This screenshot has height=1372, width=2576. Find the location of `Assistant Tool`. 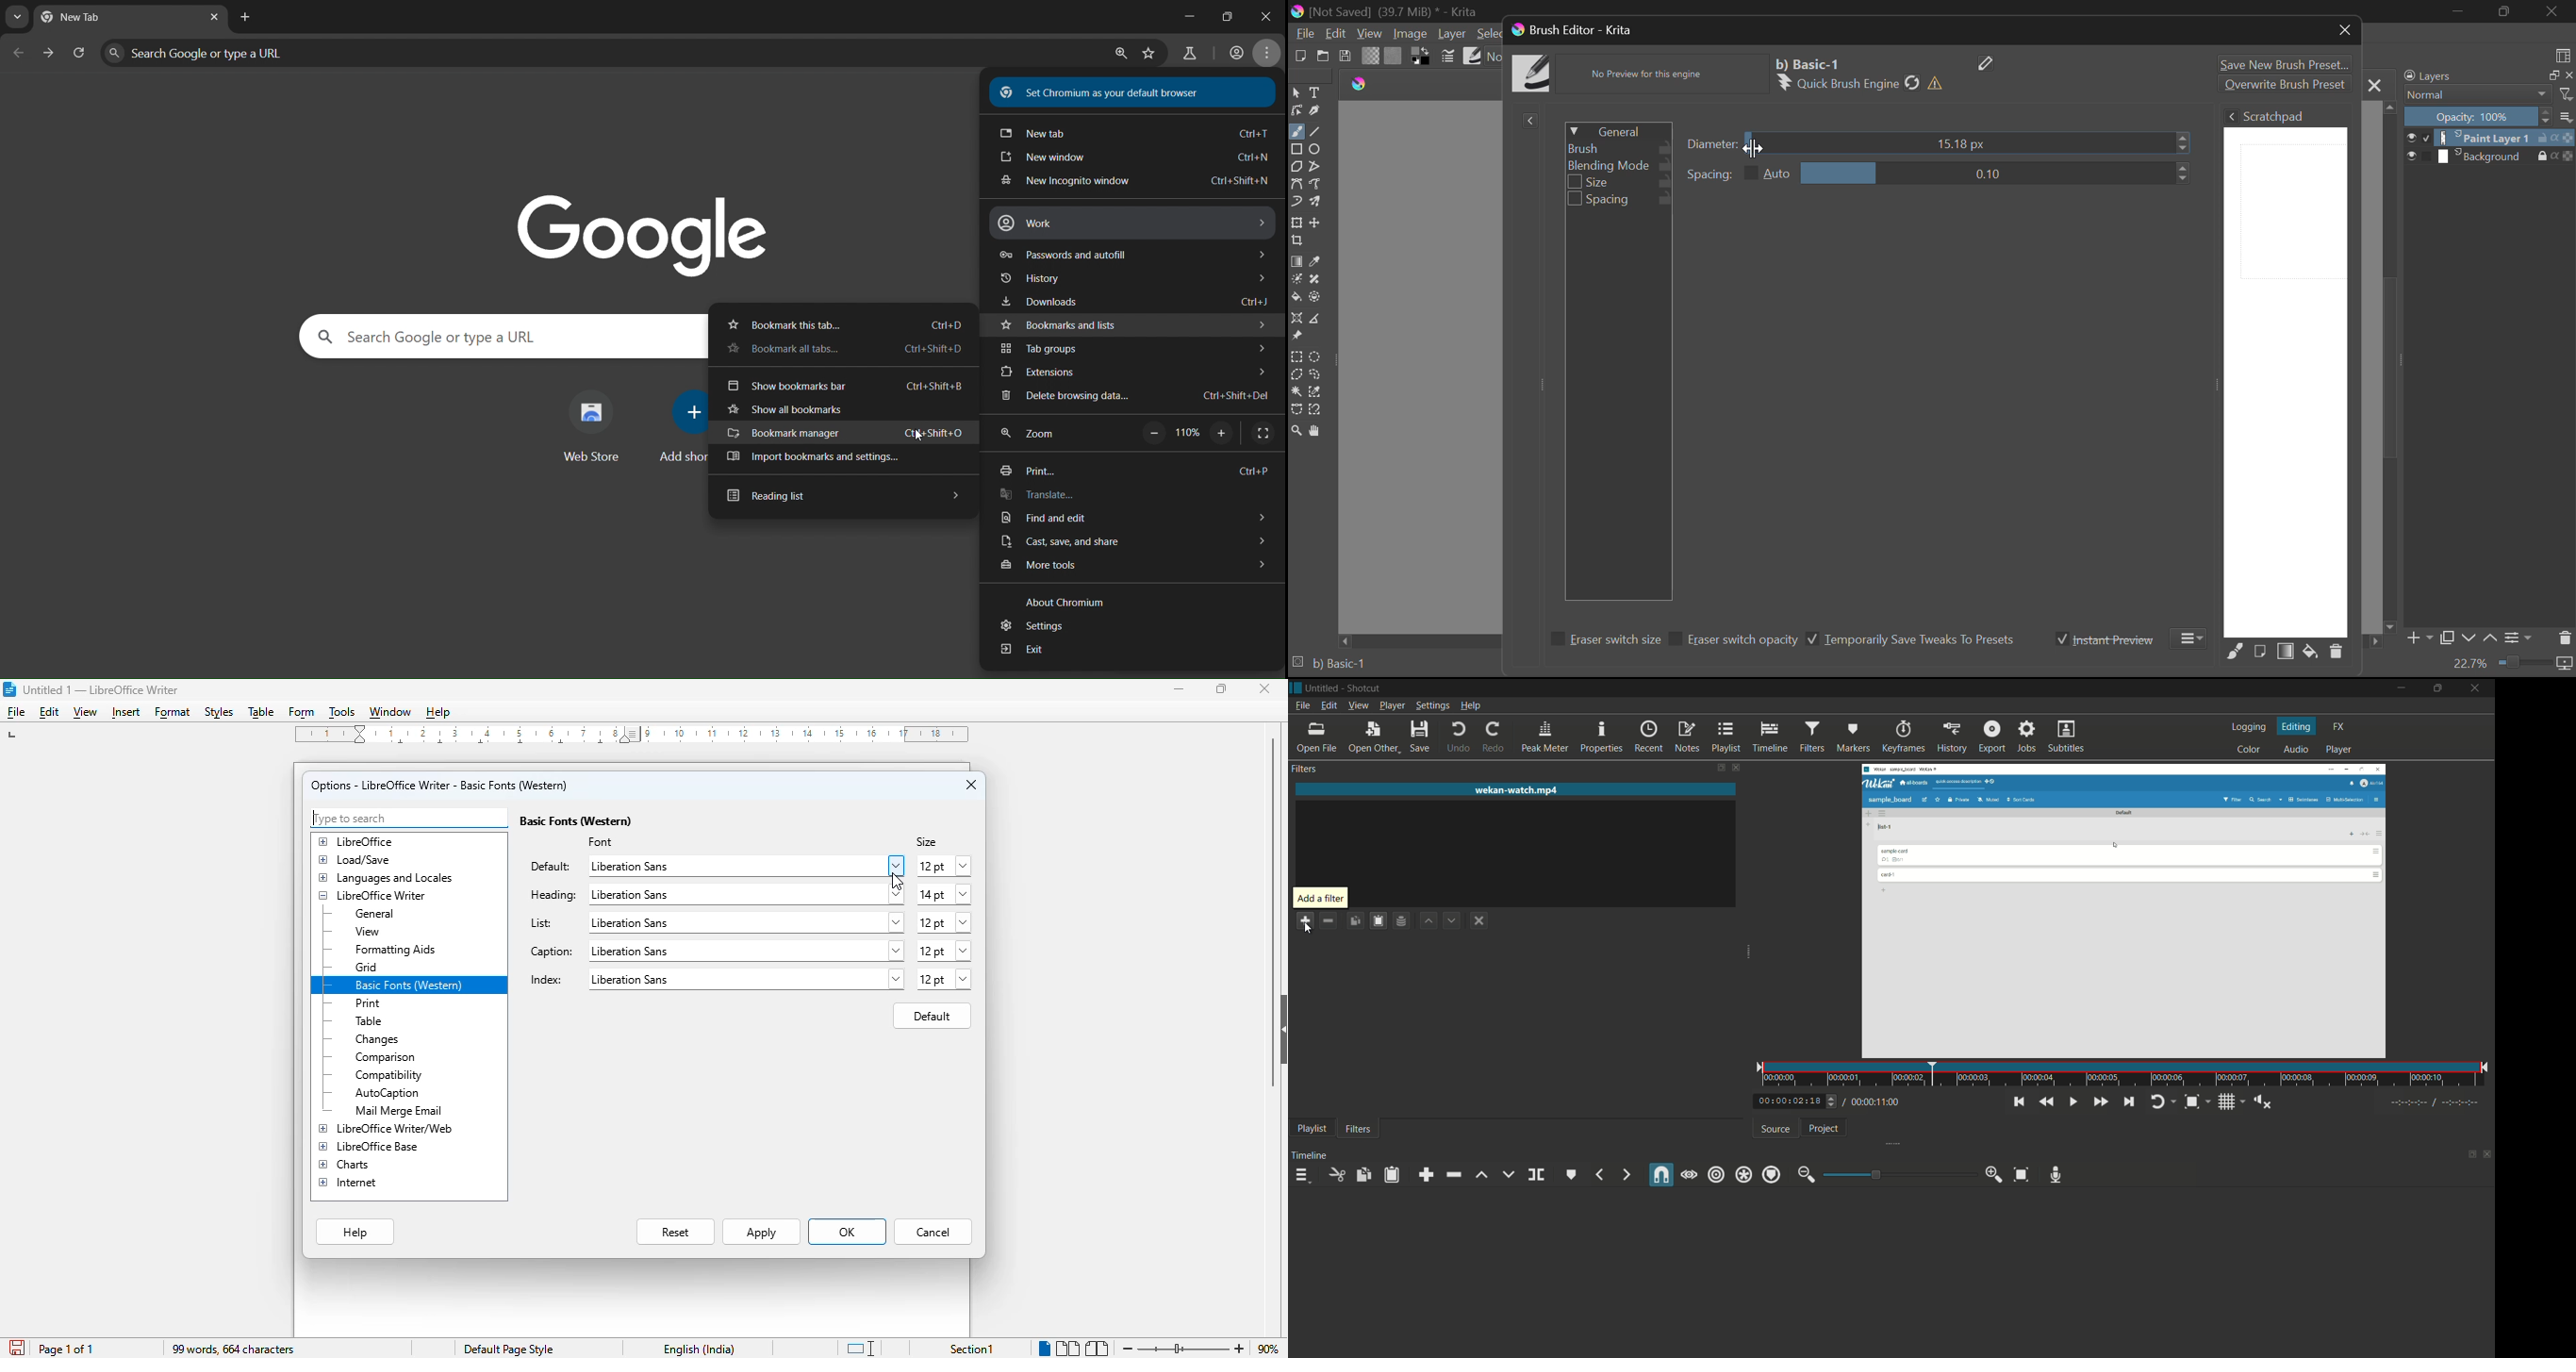

Assistant Tool is located at coordinates (1297, 319).